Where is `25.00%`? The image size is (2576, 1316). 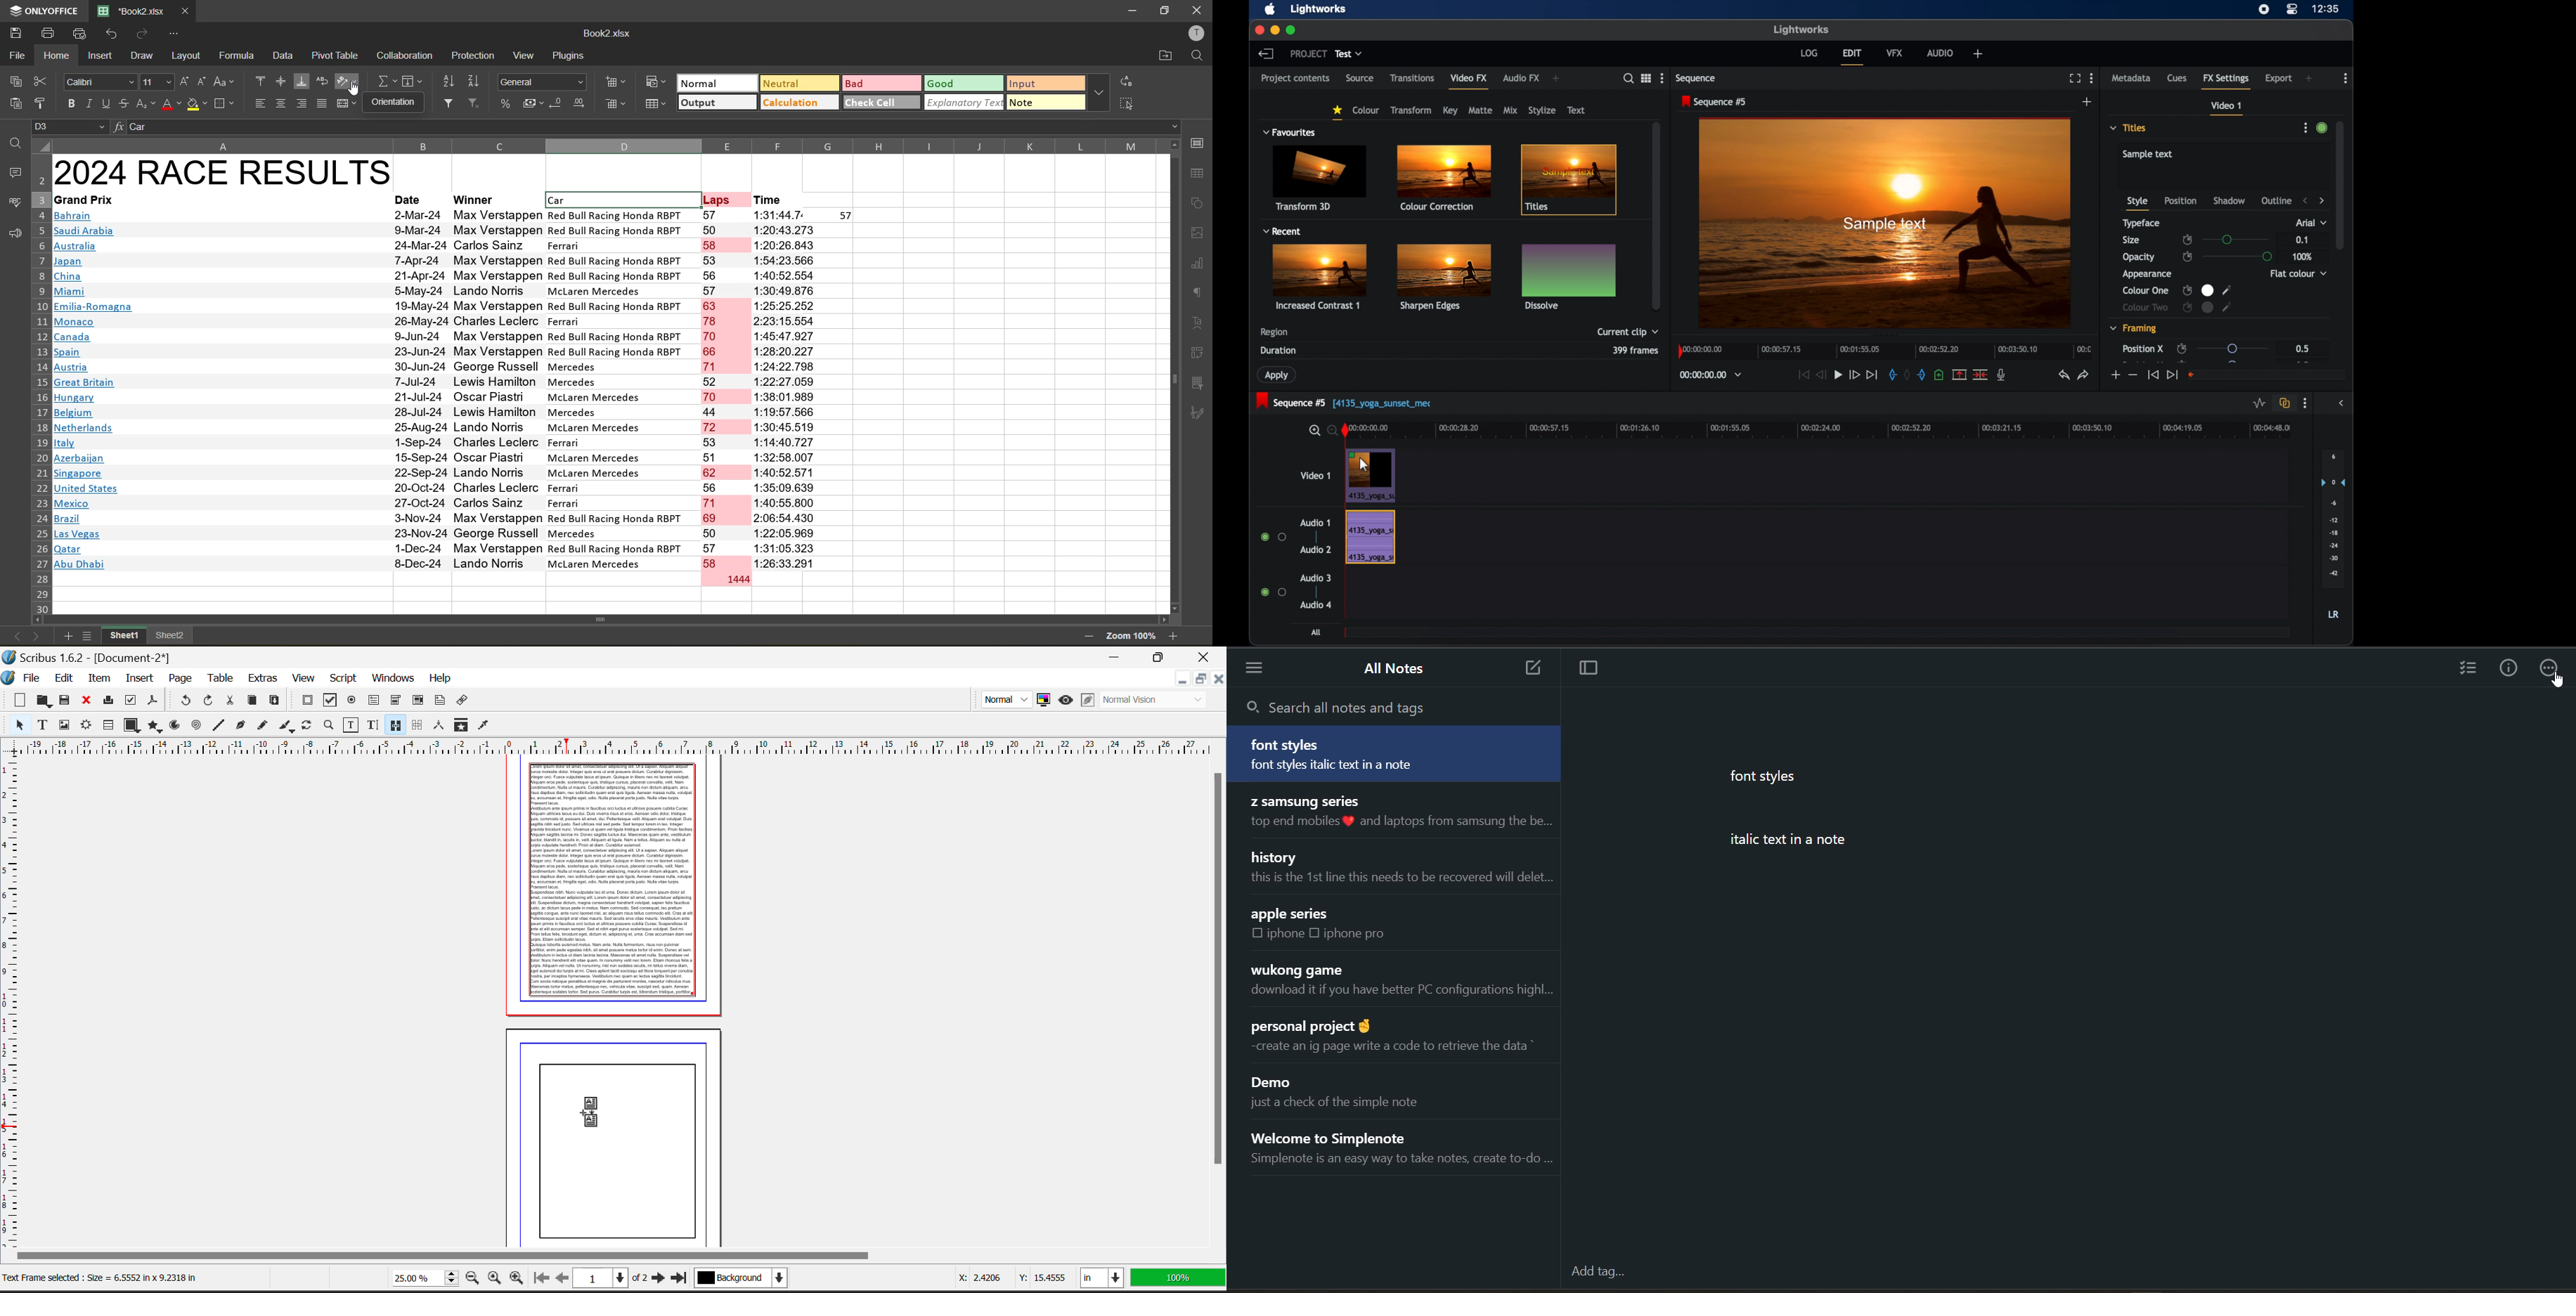 25.00% is located at coordinates (422, 1277).